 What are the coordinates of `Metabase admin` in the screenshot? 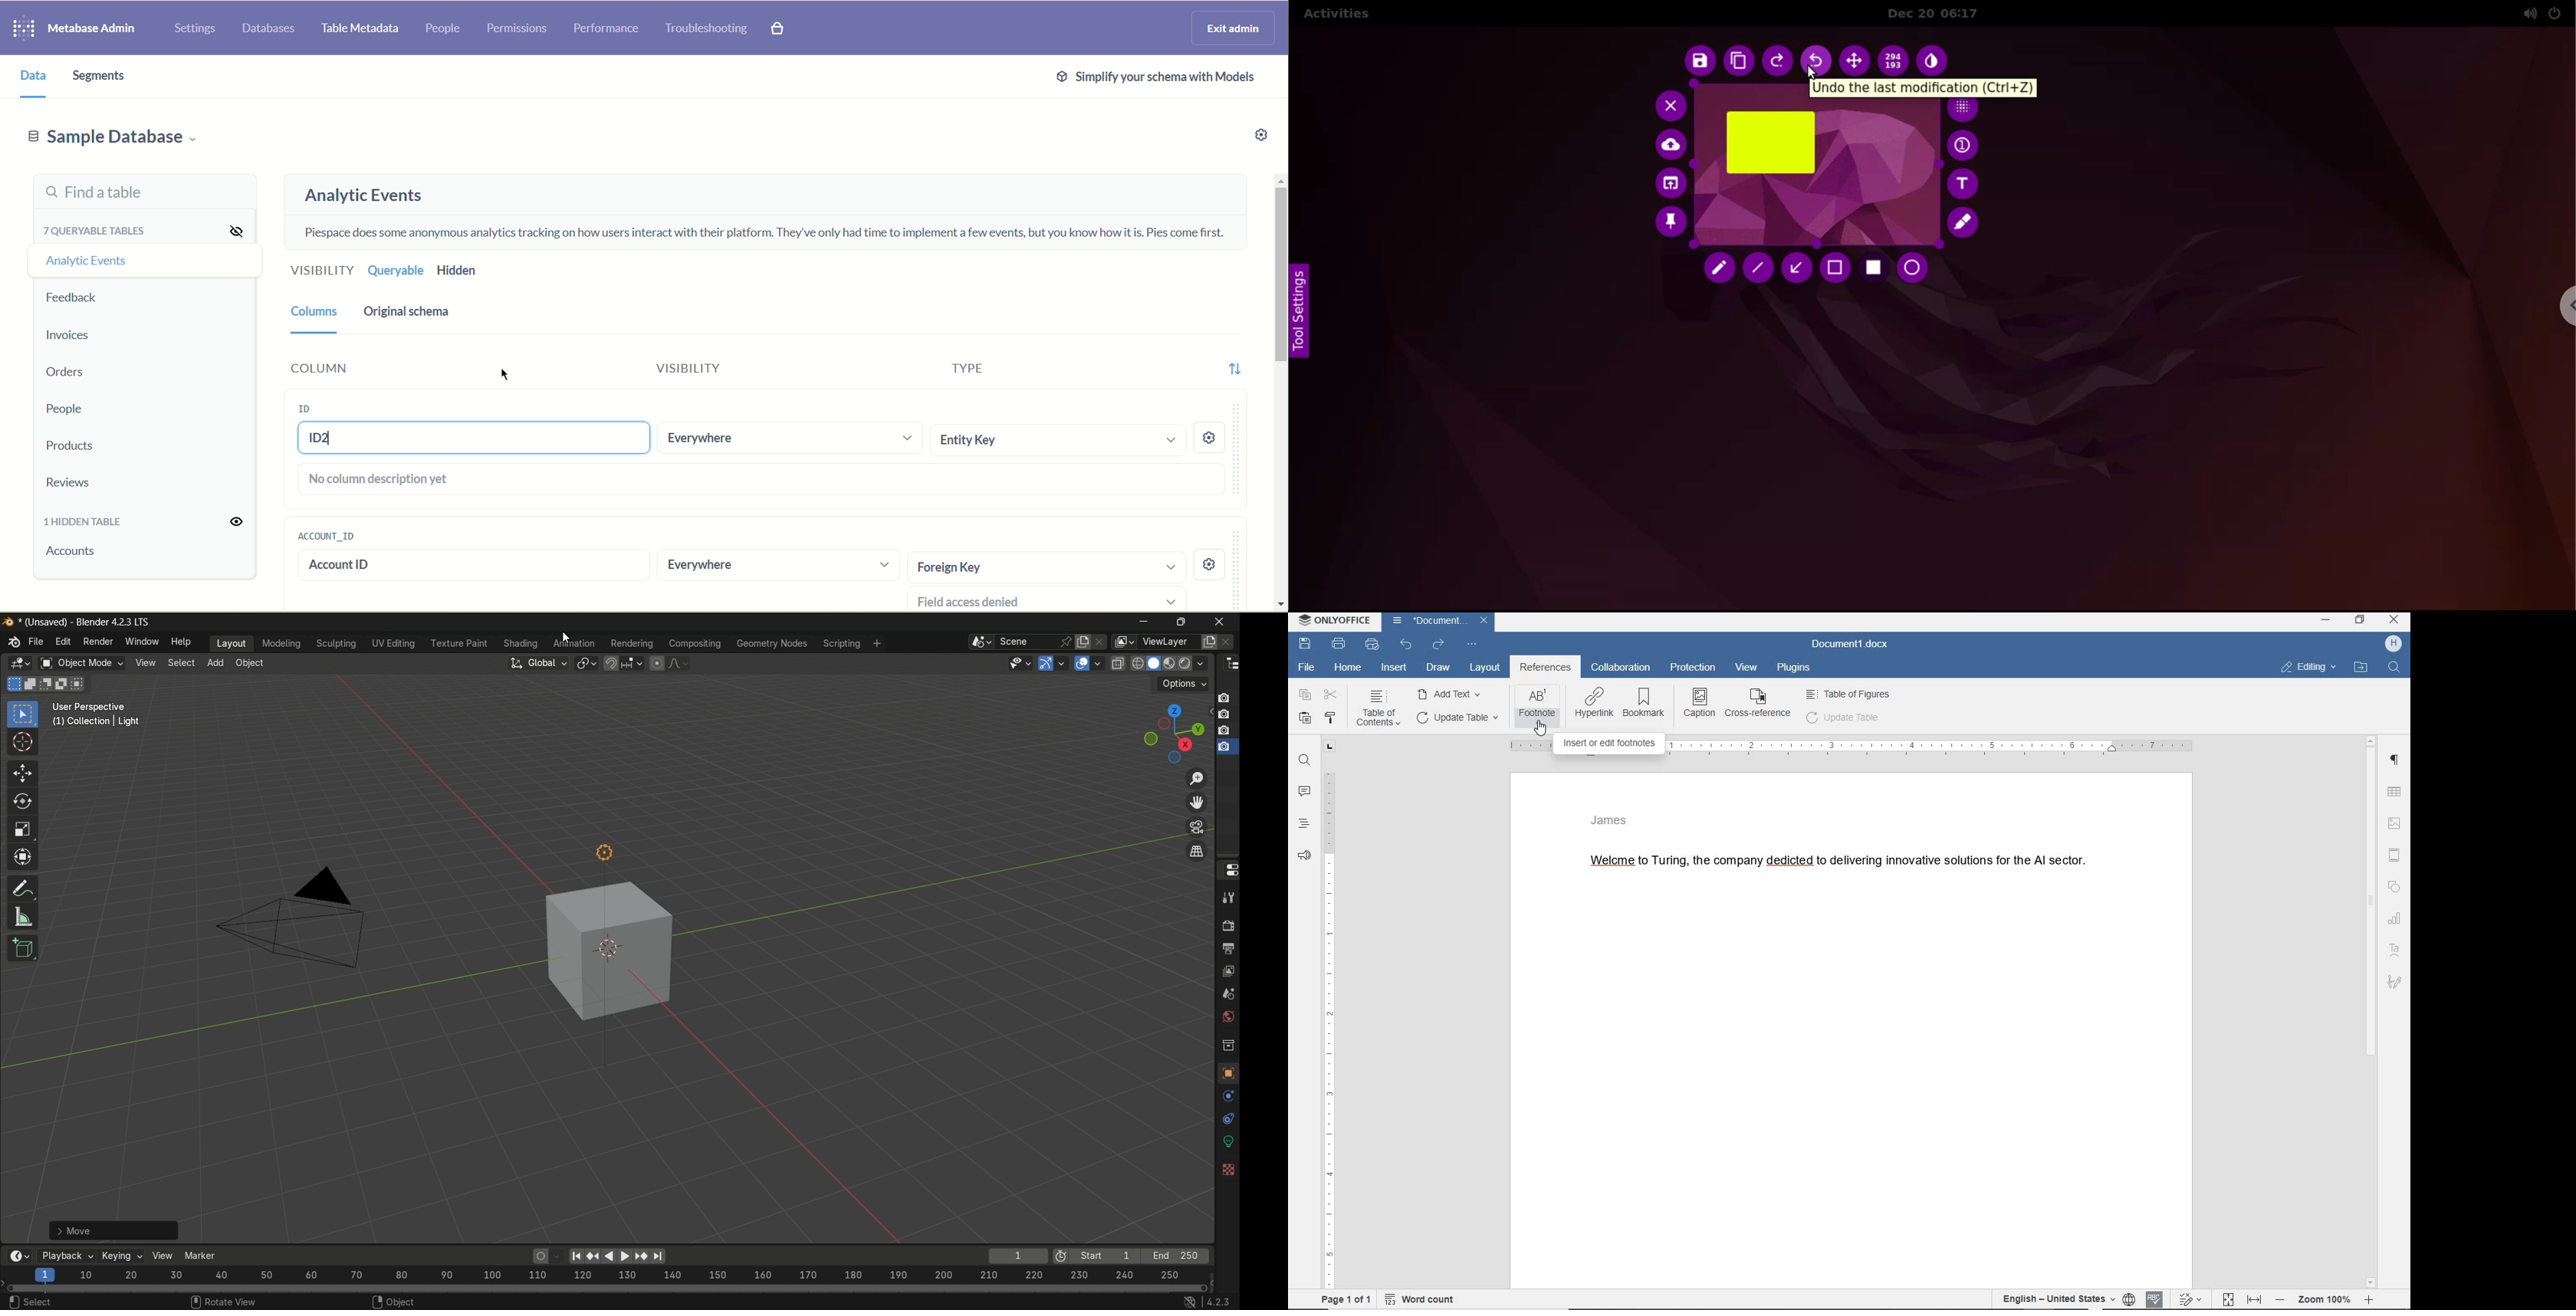 It's located at (97, 30).